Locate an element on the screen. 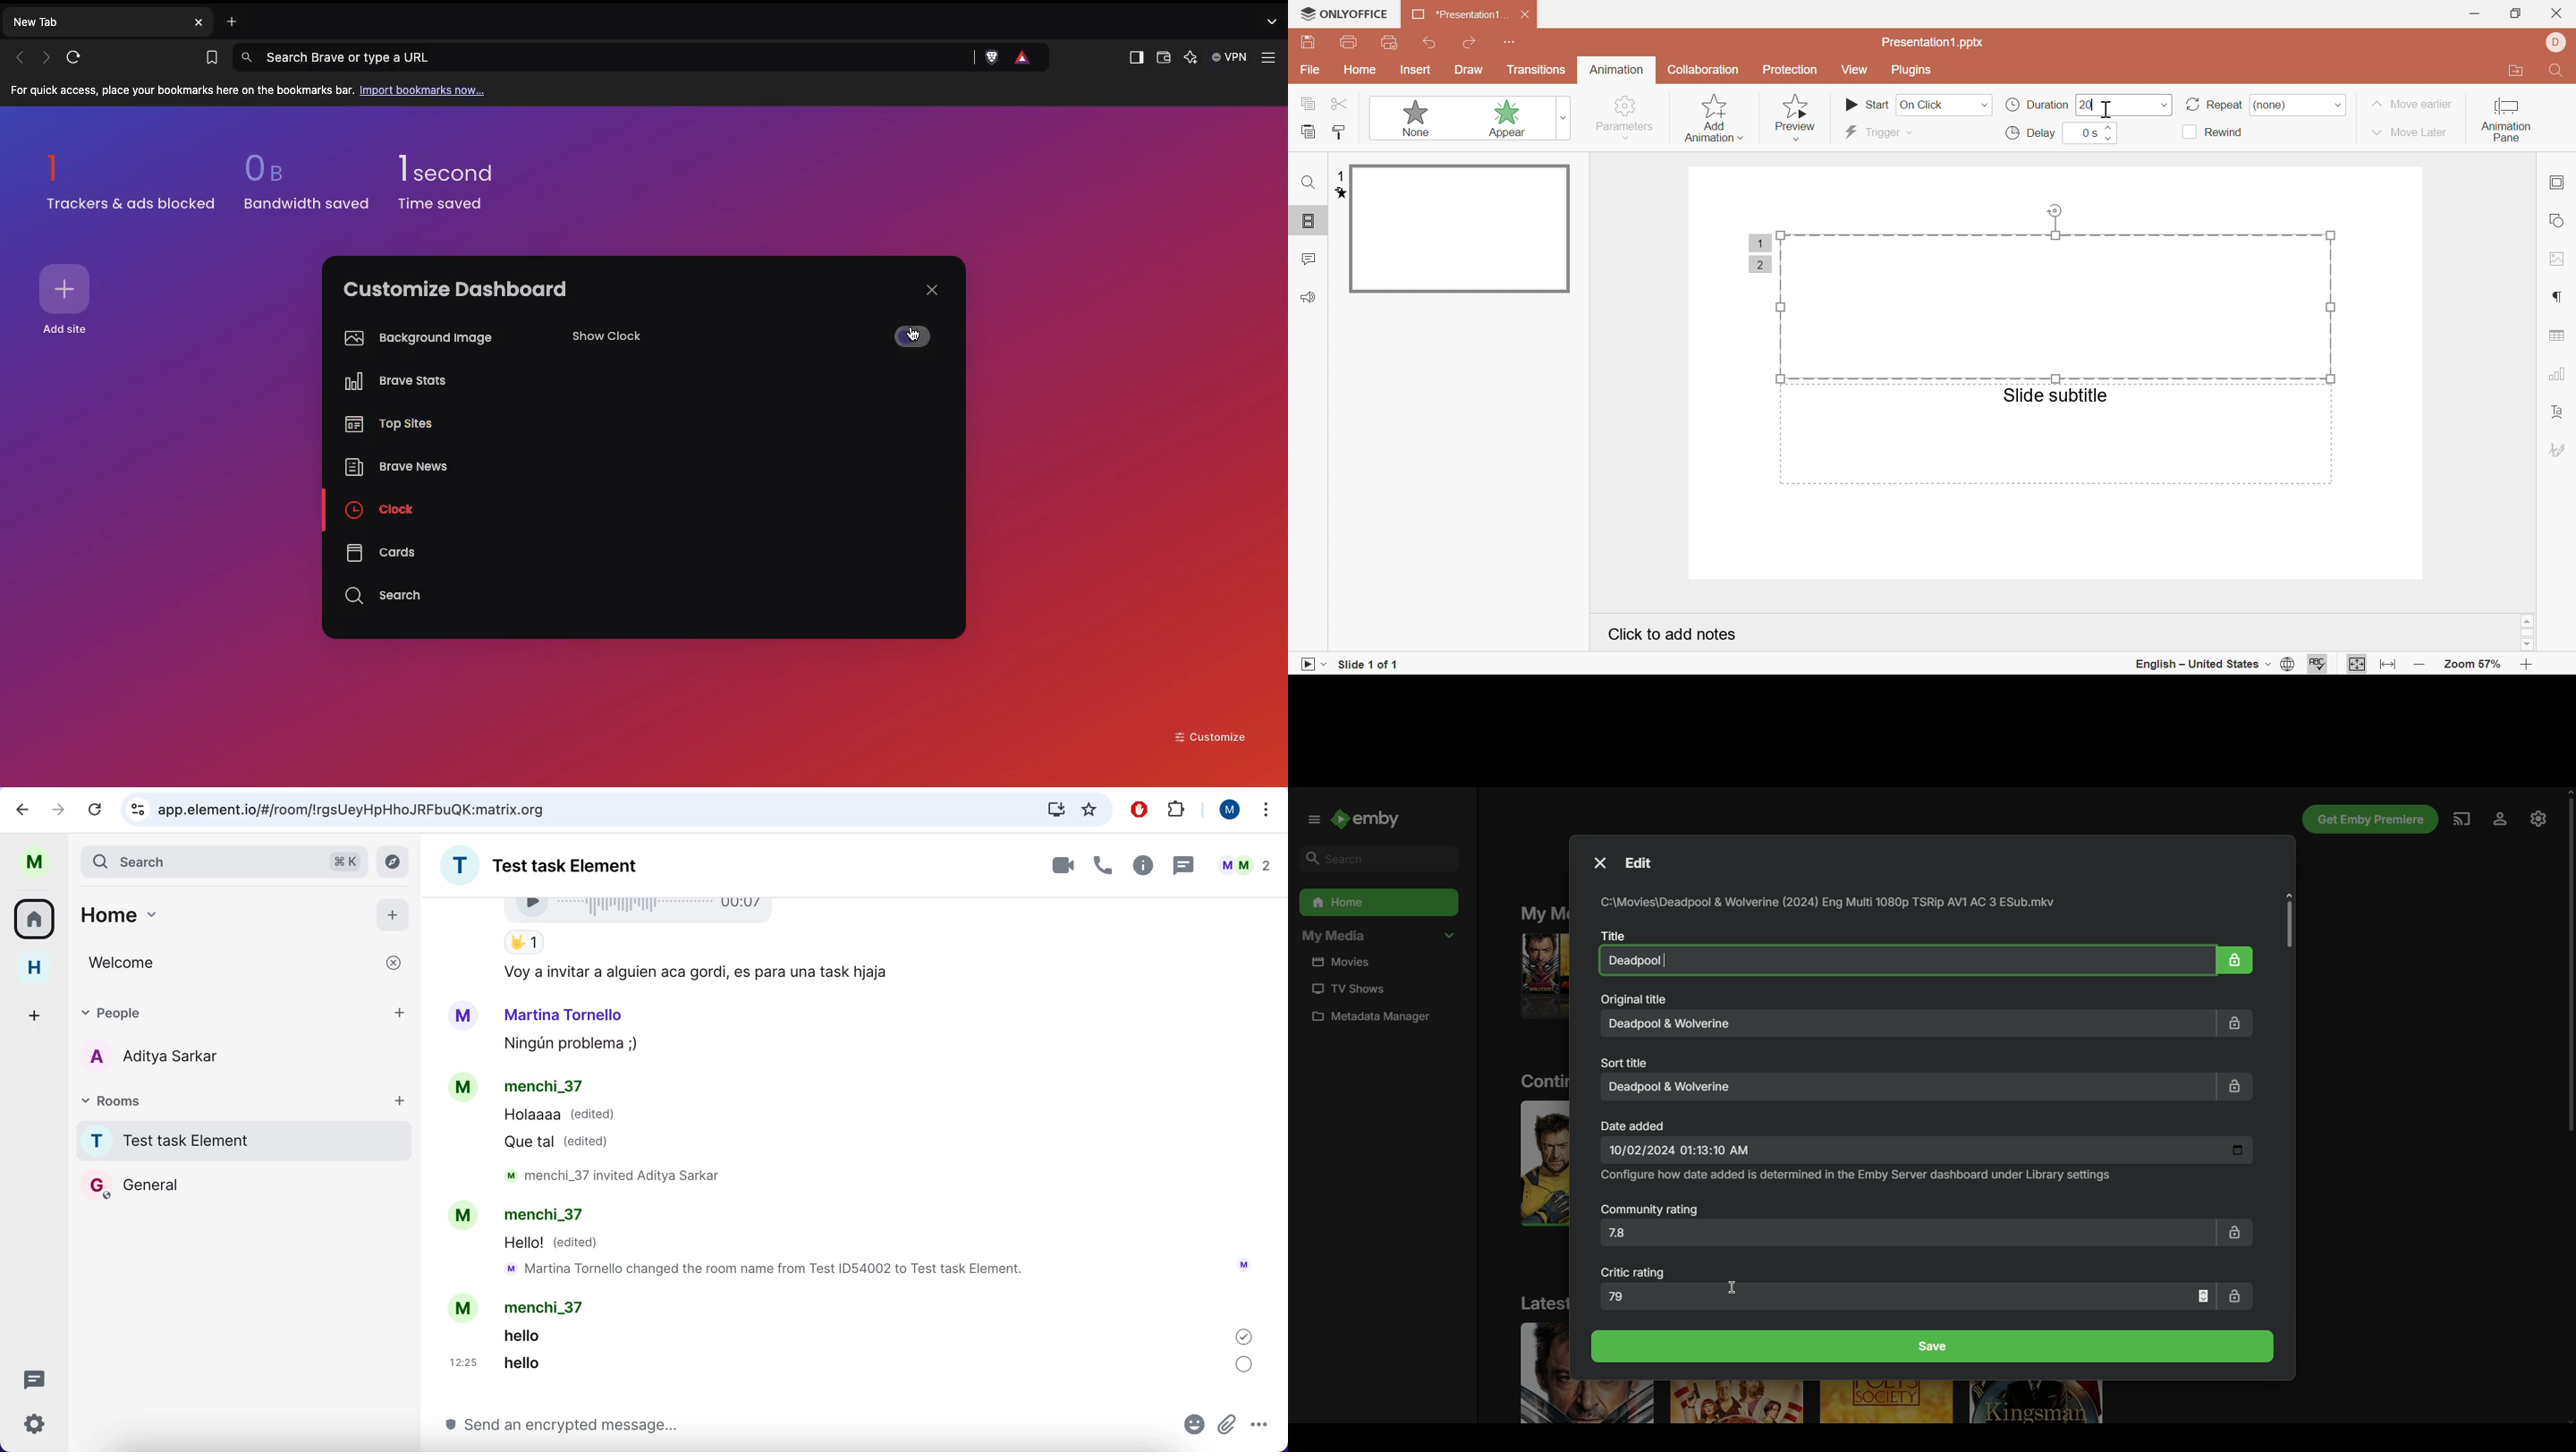 The height and width of the screenshot is (1456, 2576). dell is located at coordinates (2557, 42).